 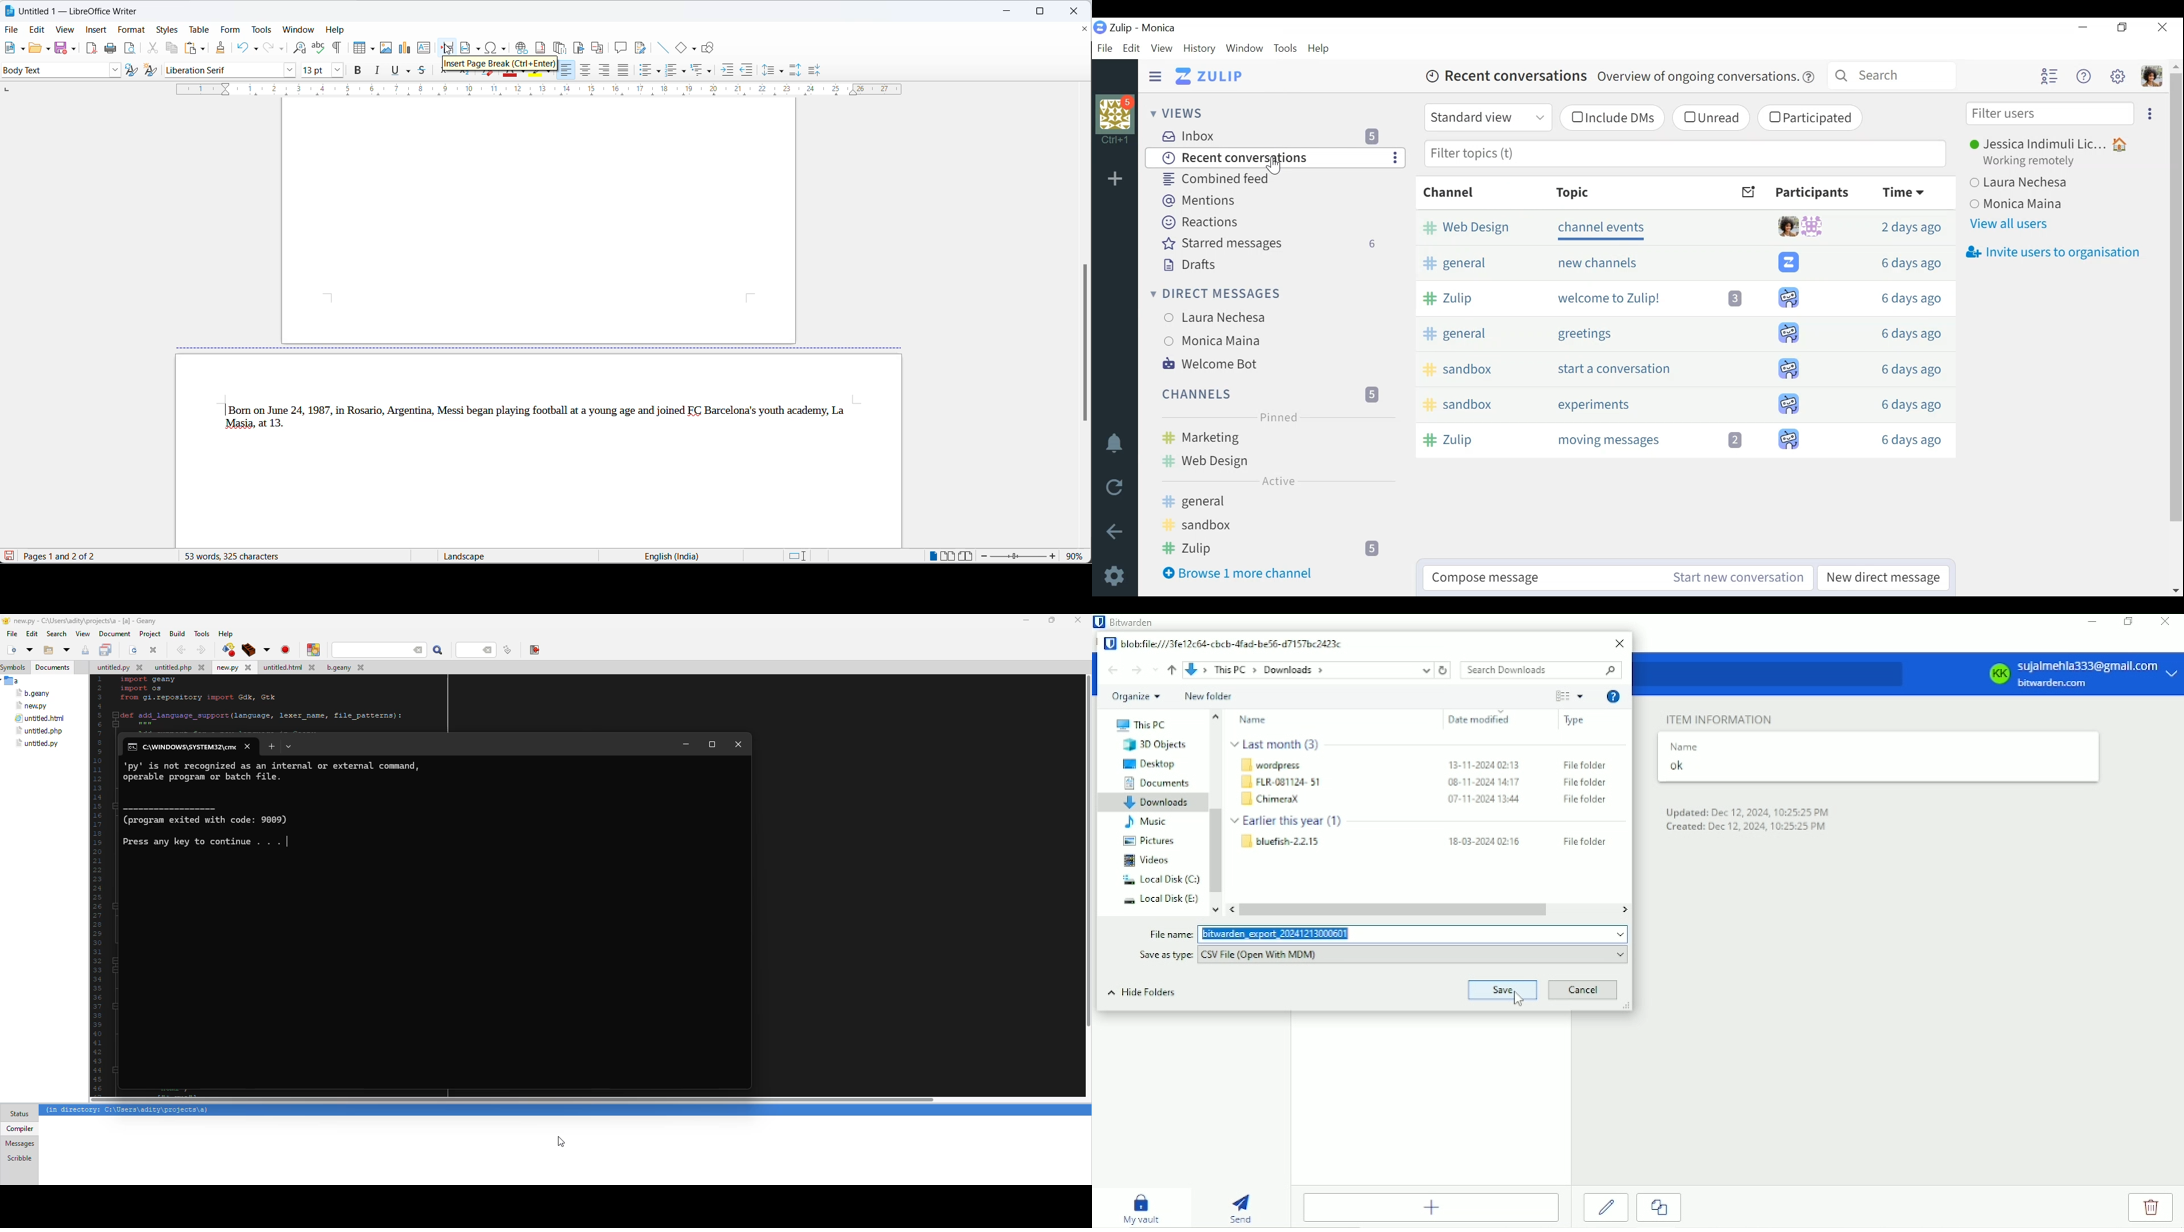 What do you see at coordinates (1684, 263) in the screenshot?
I see `general new channels` at bounding box center [1684, 263].